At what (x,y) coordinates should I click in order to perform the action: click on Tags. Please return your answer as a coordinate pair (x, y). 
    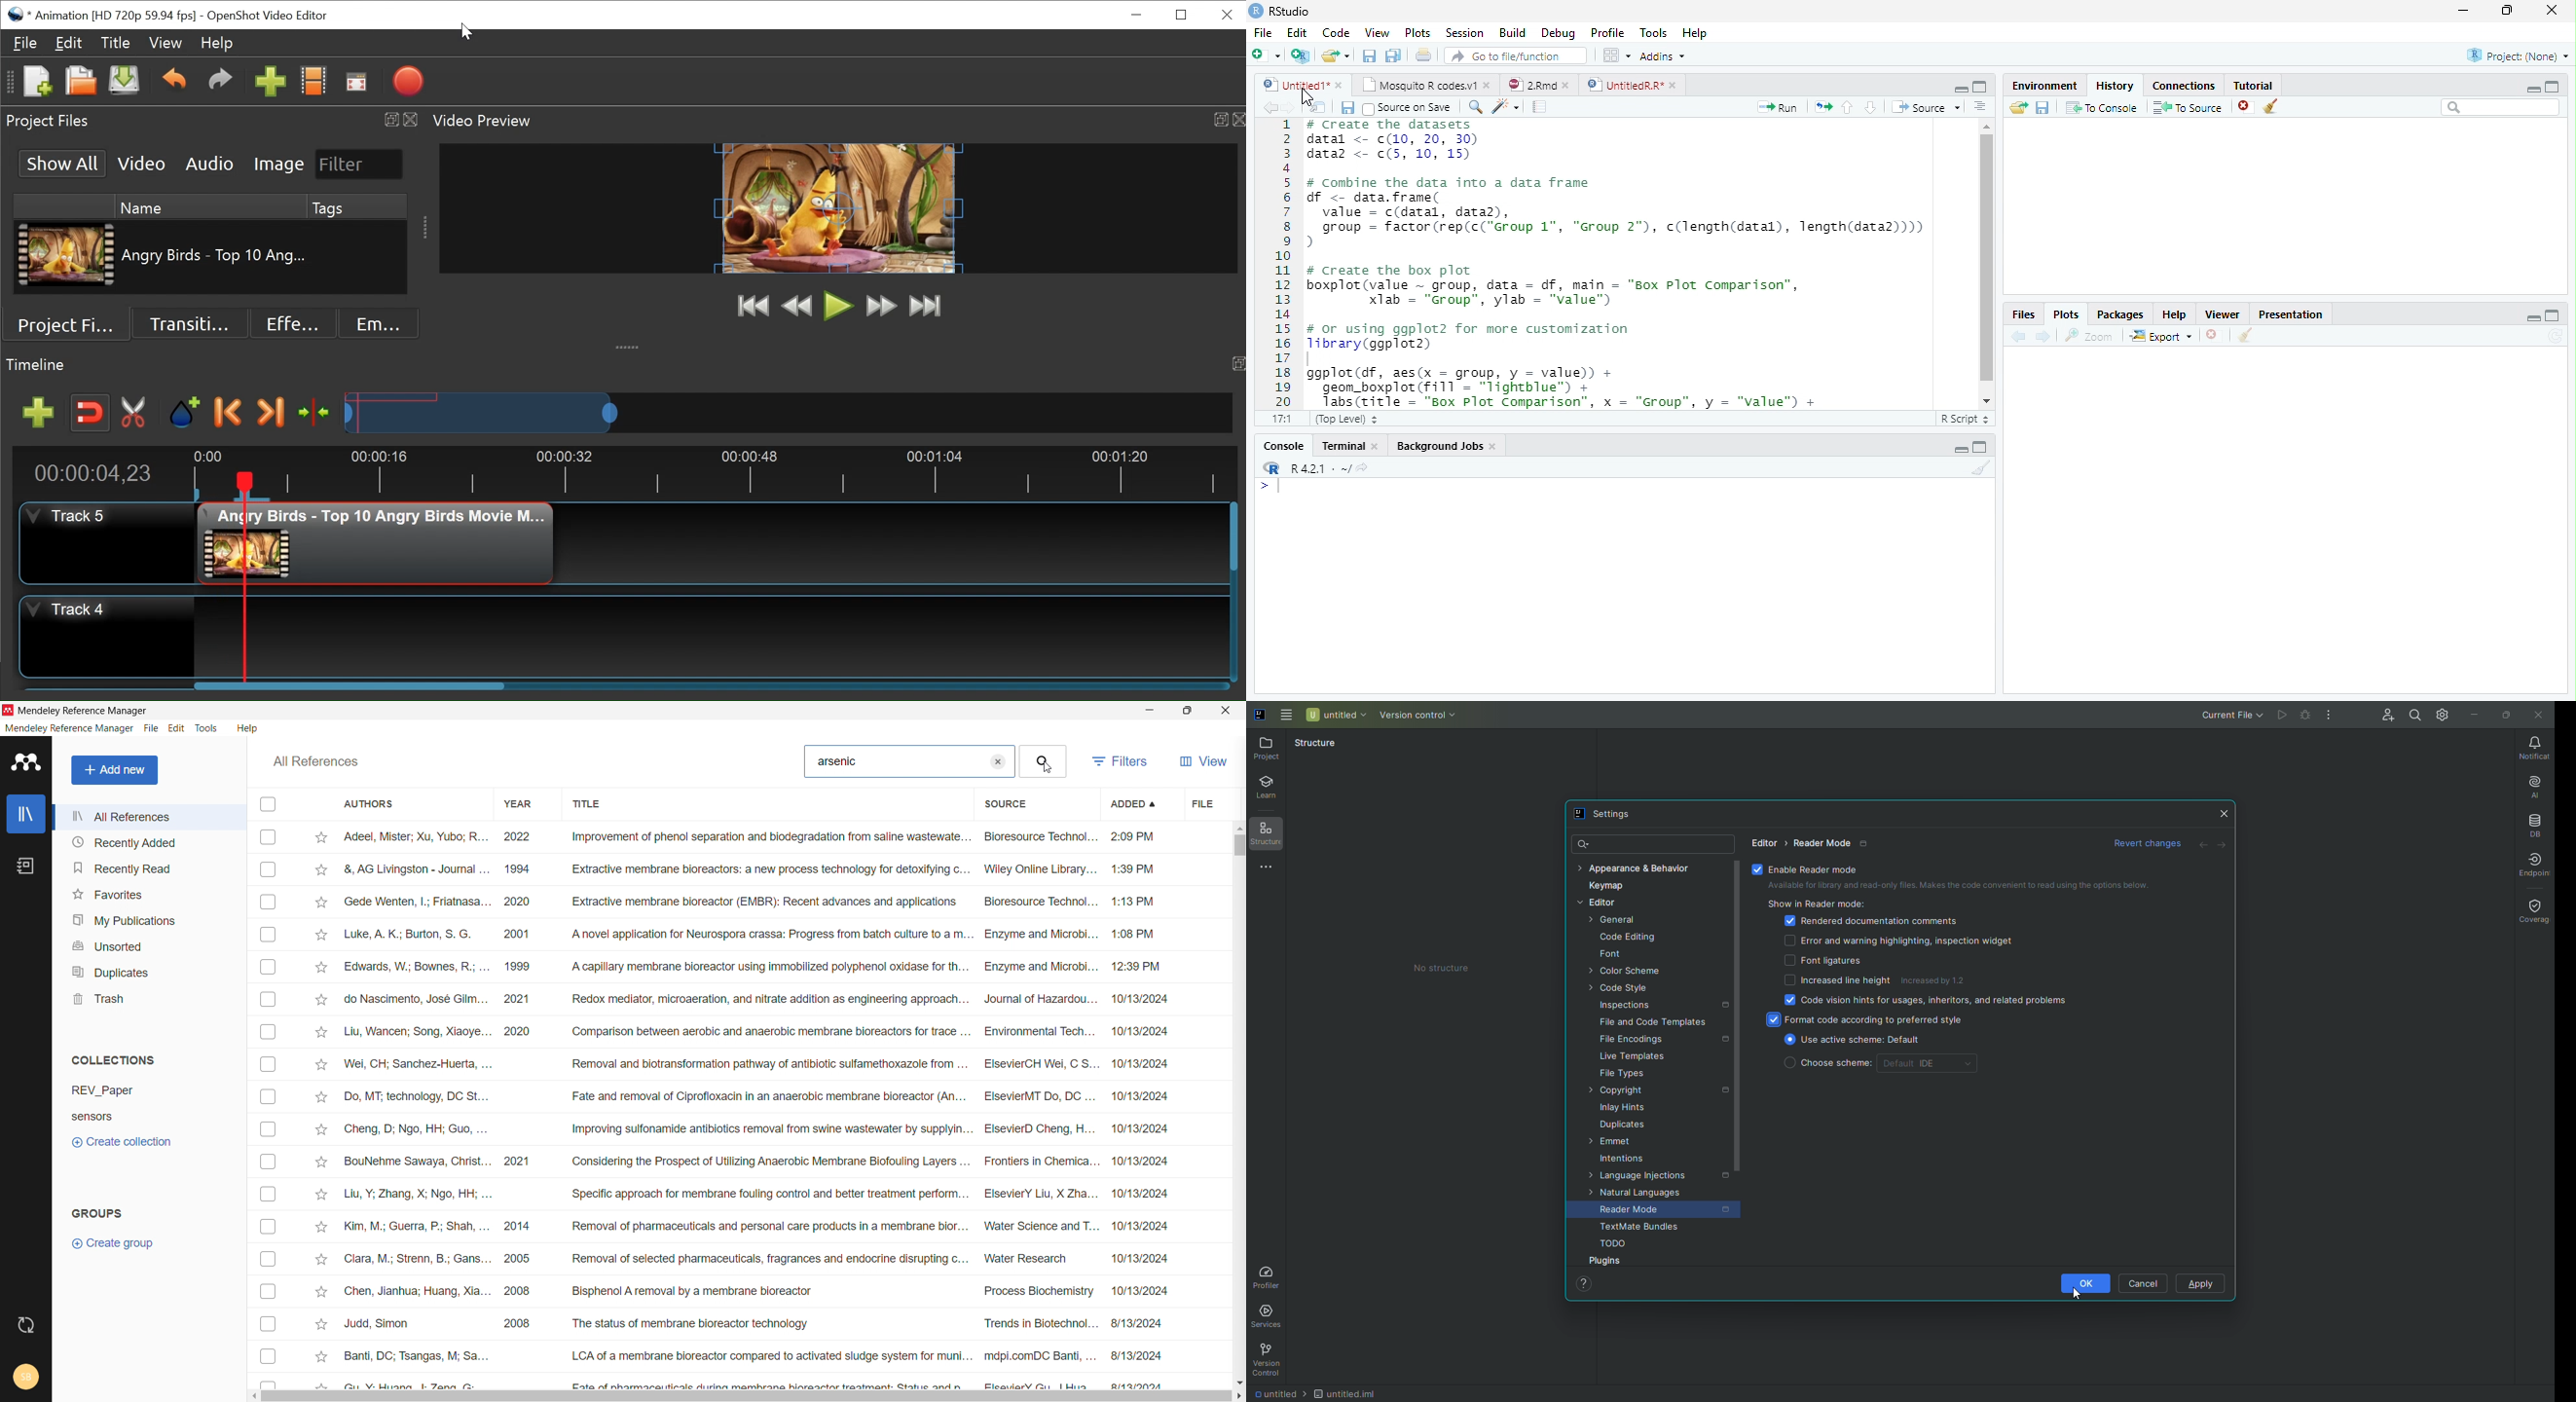
    Looking at the image, I should click on (358, 206).